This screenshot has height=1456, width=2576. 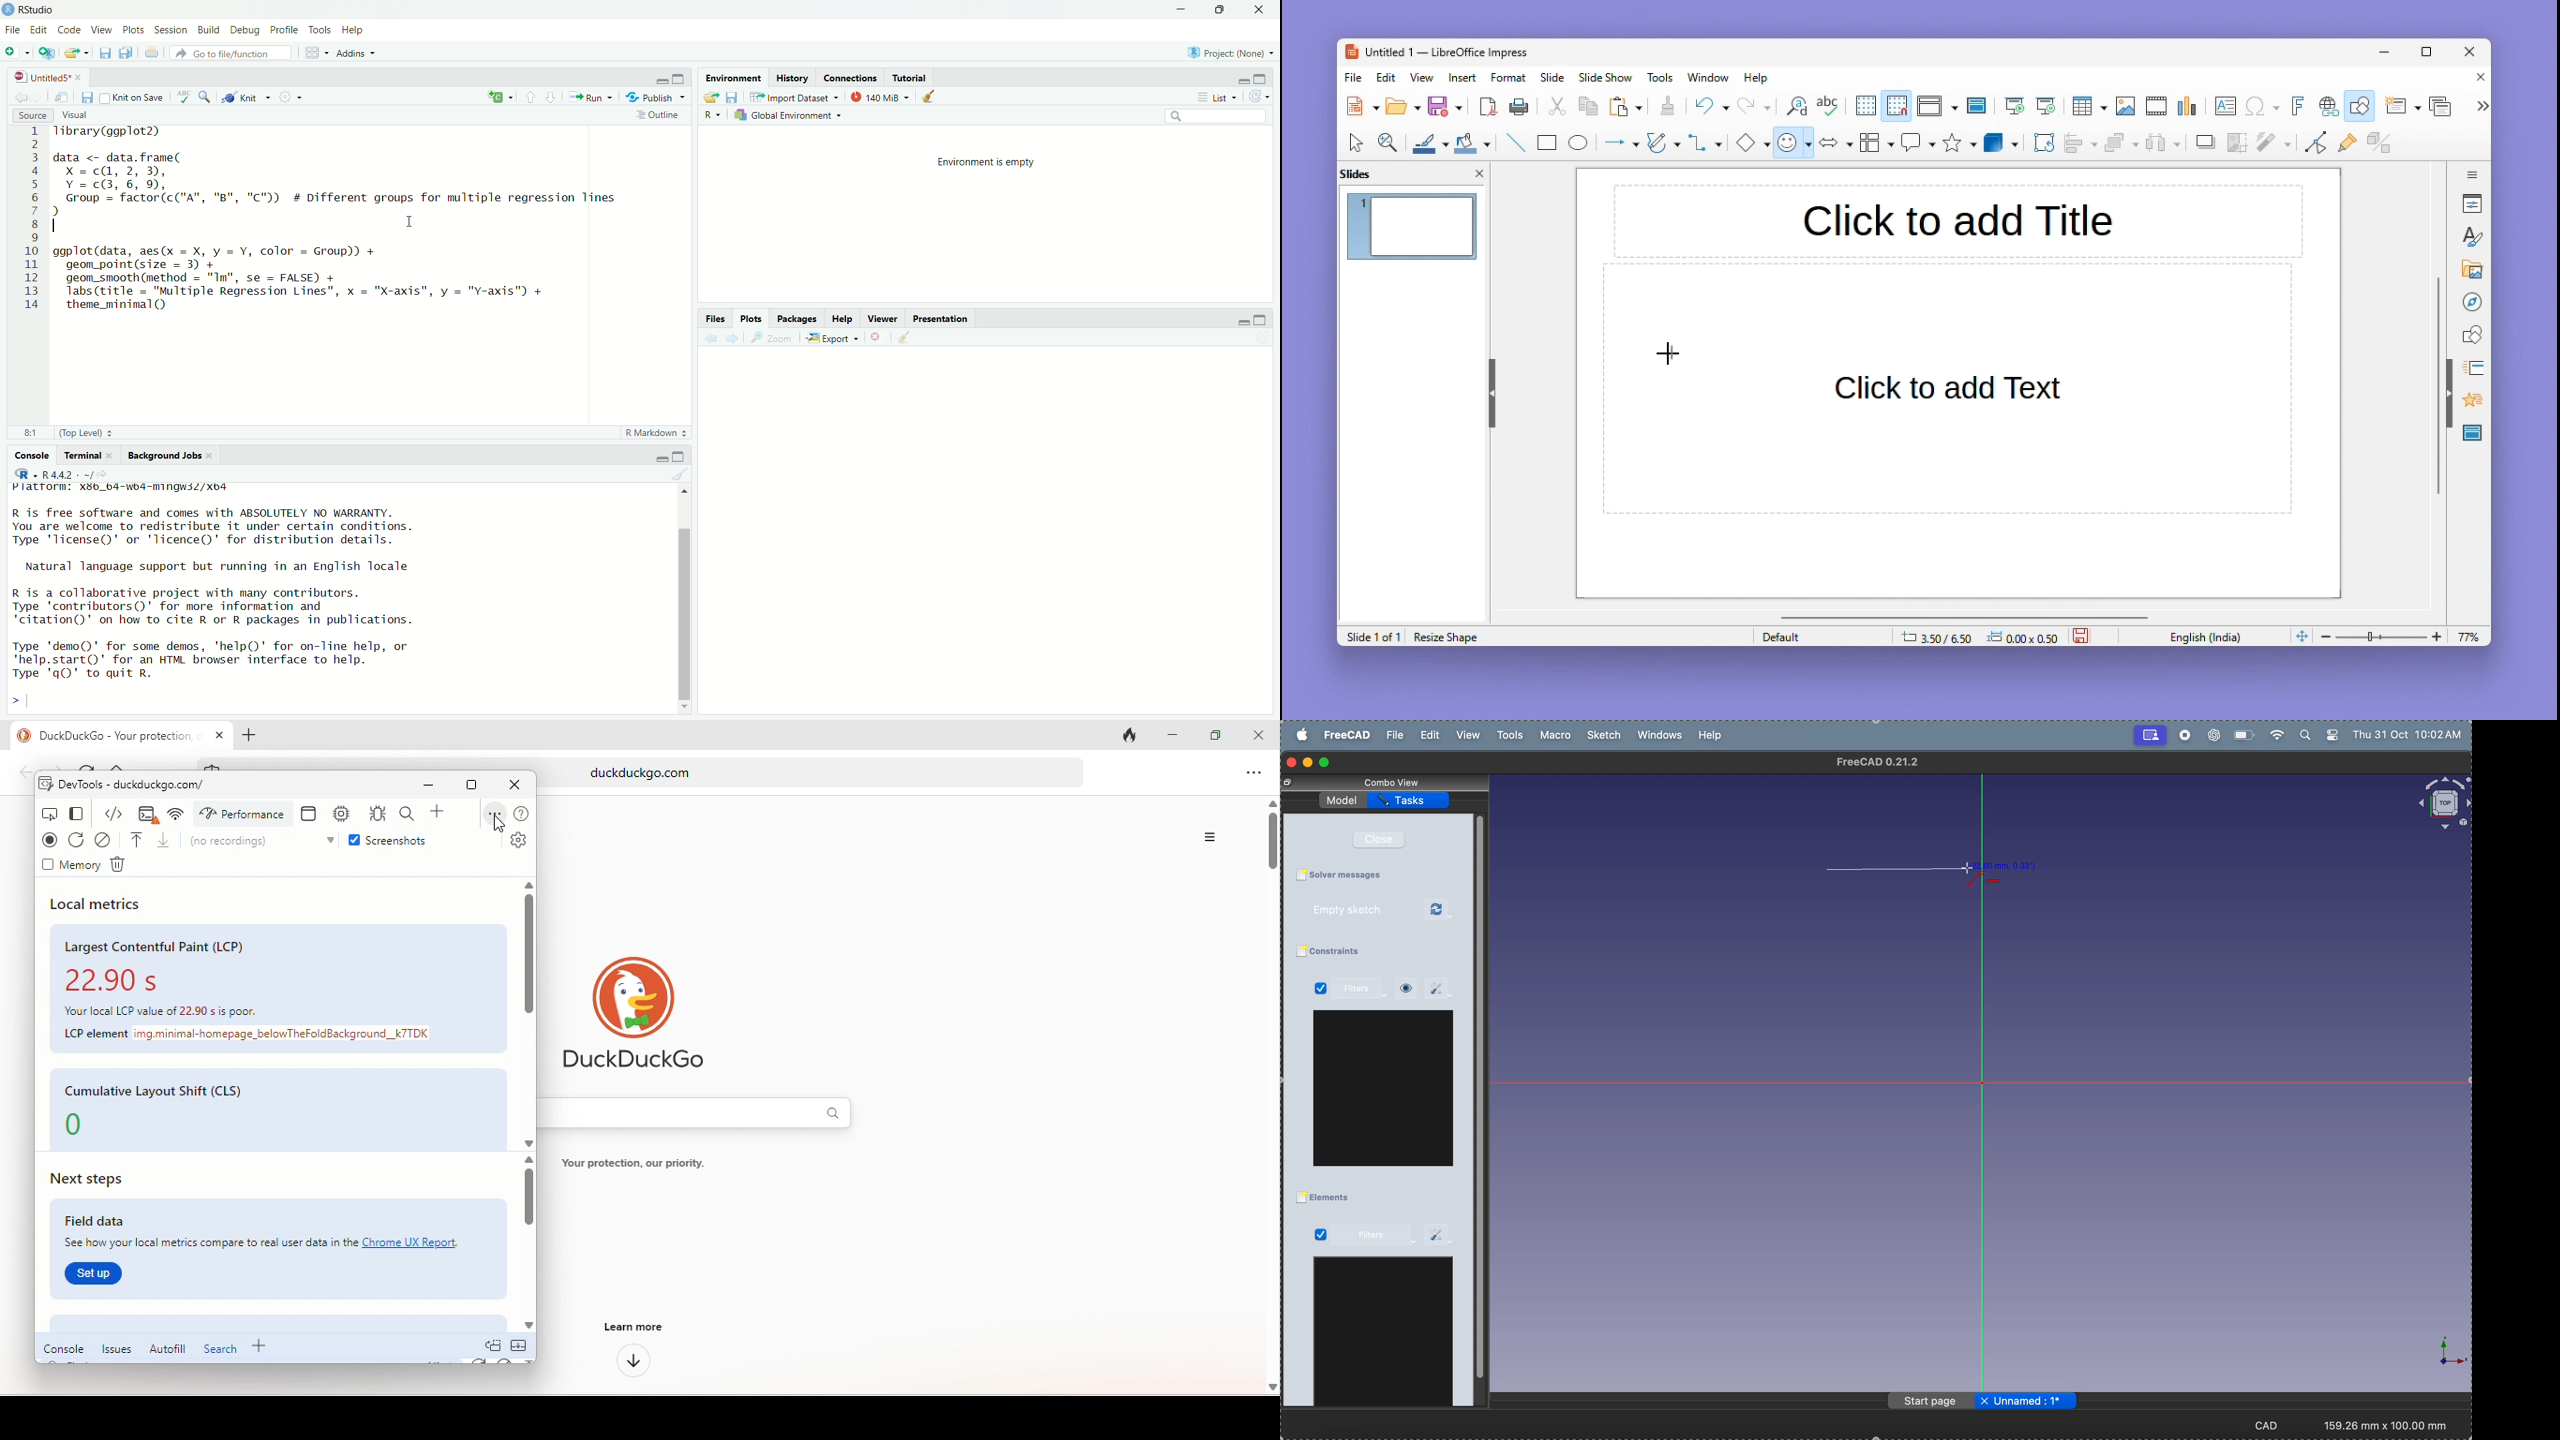 What do you see at coordinates (228, 53) in the screenshot?
I see `‘Go to file/function` at bounding box center [228, 53].